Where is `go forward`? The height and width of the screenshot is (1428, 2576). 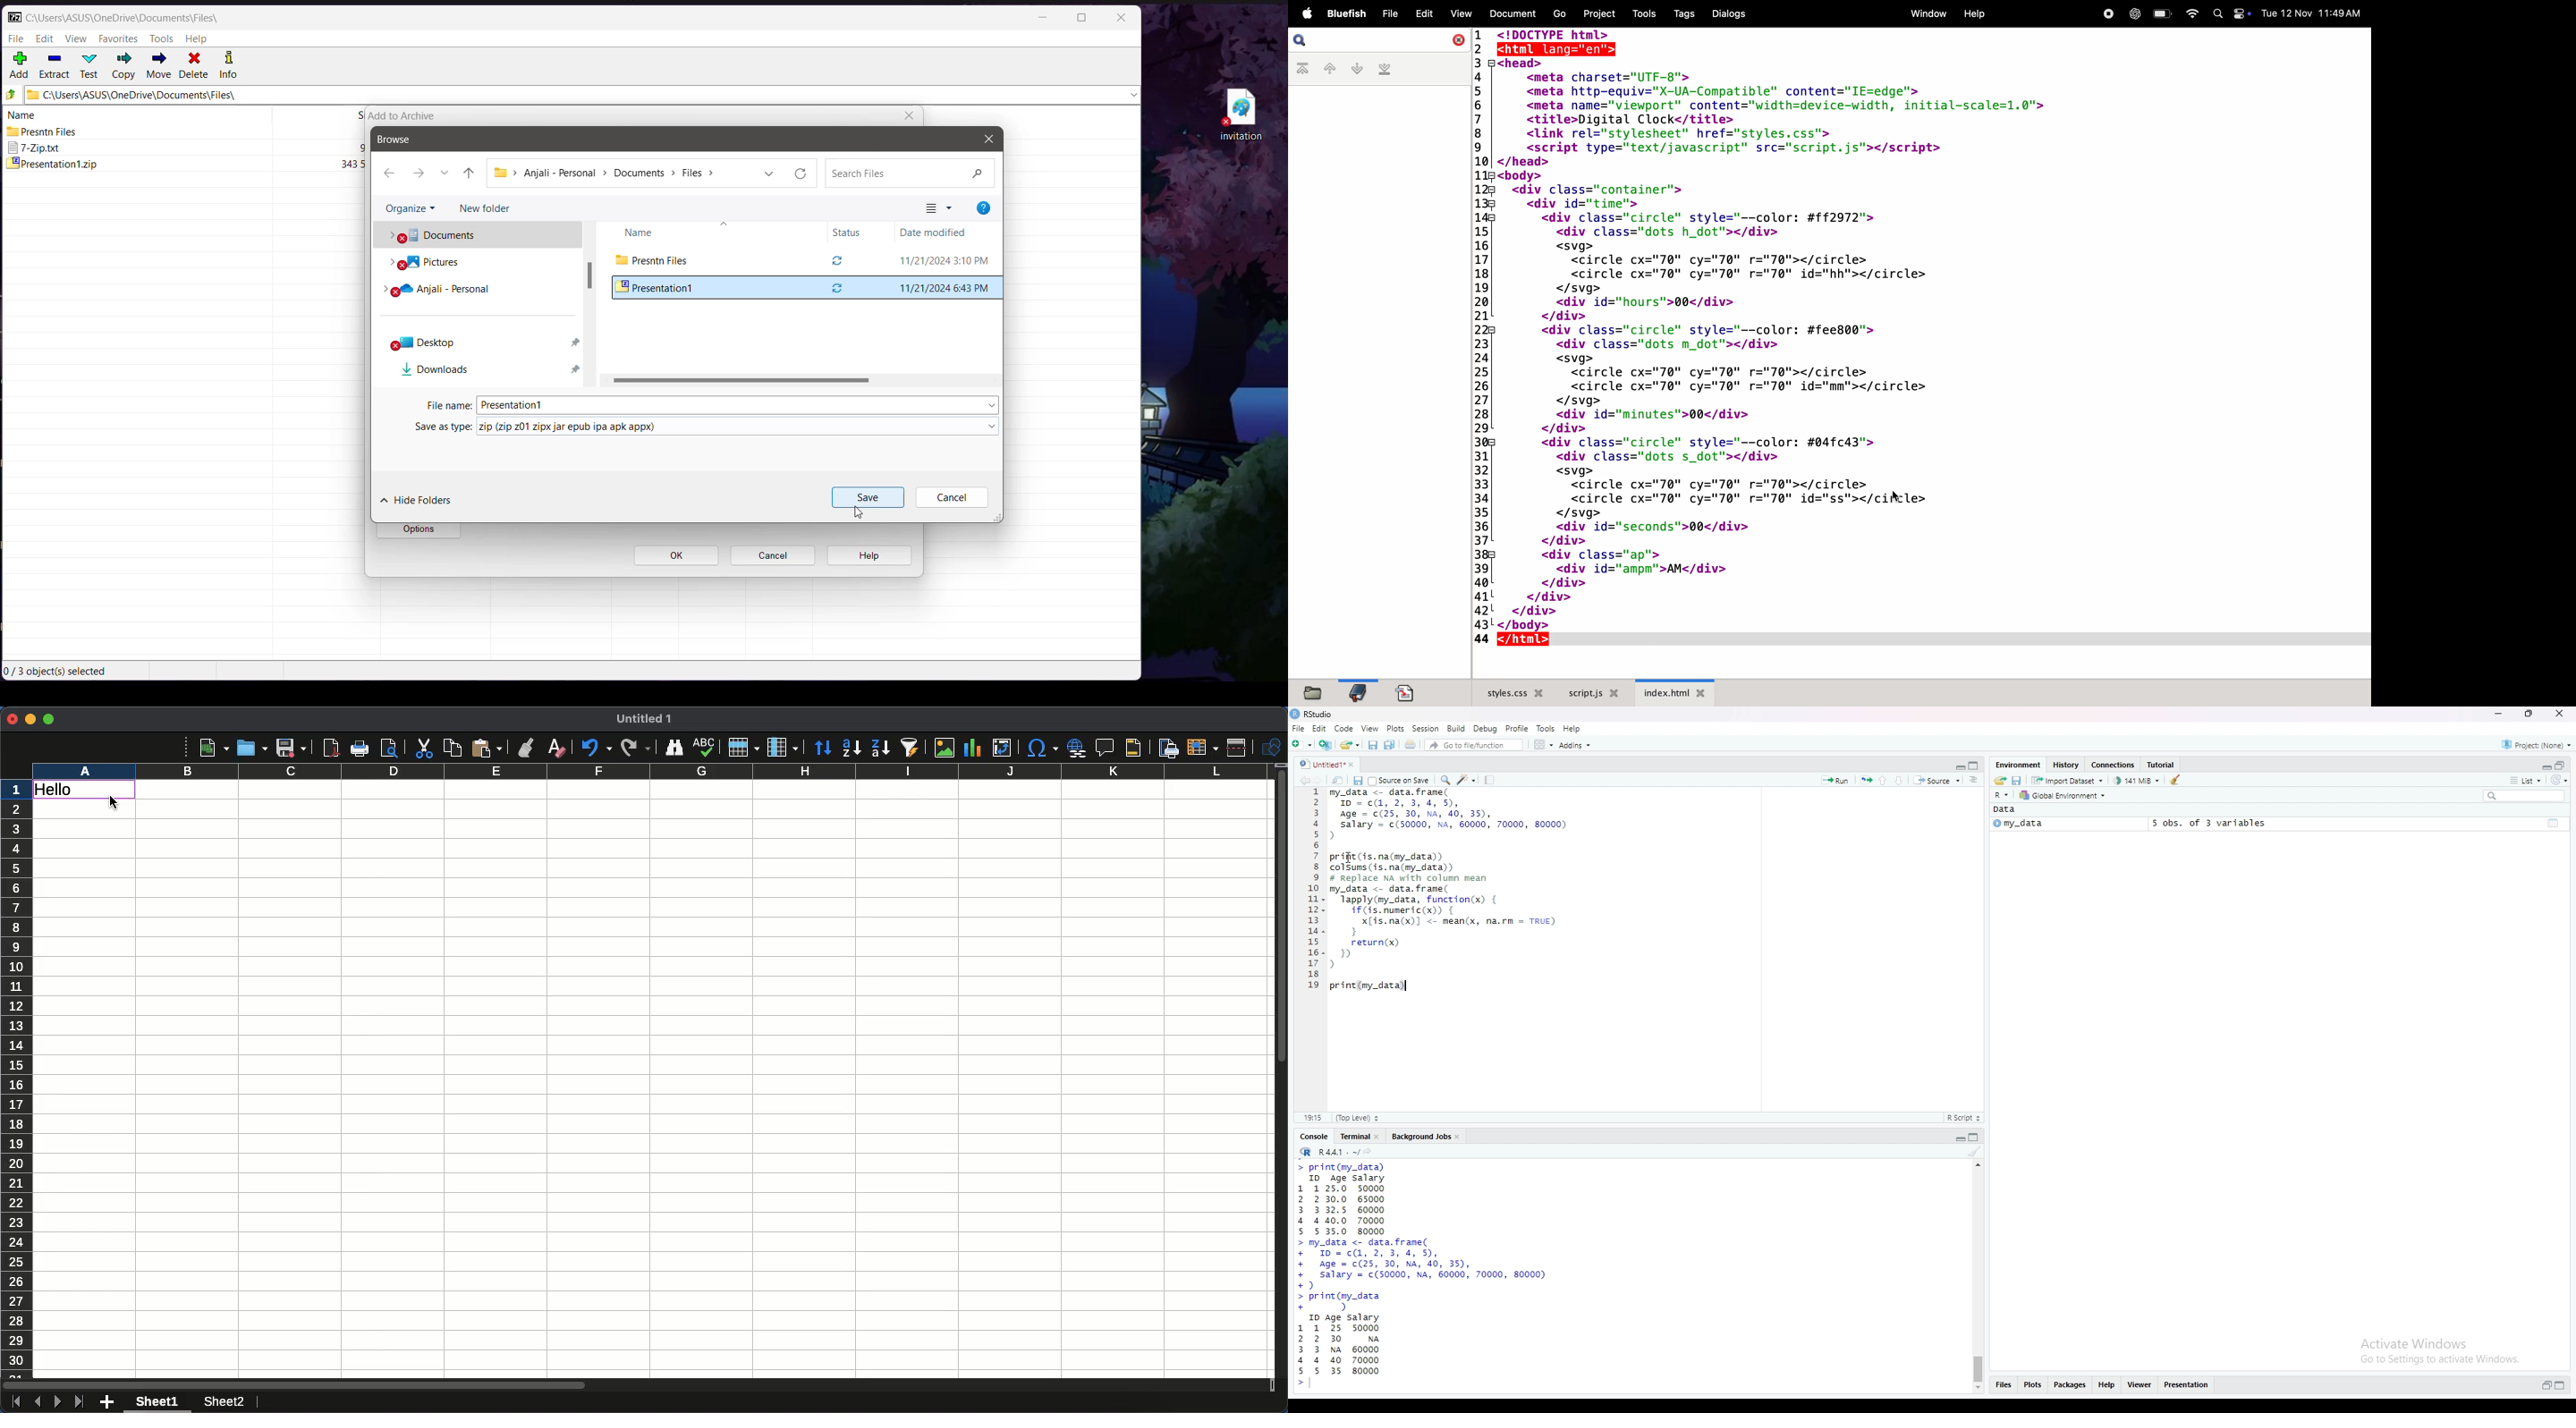
go forward is located at coordinates (1319, 780).